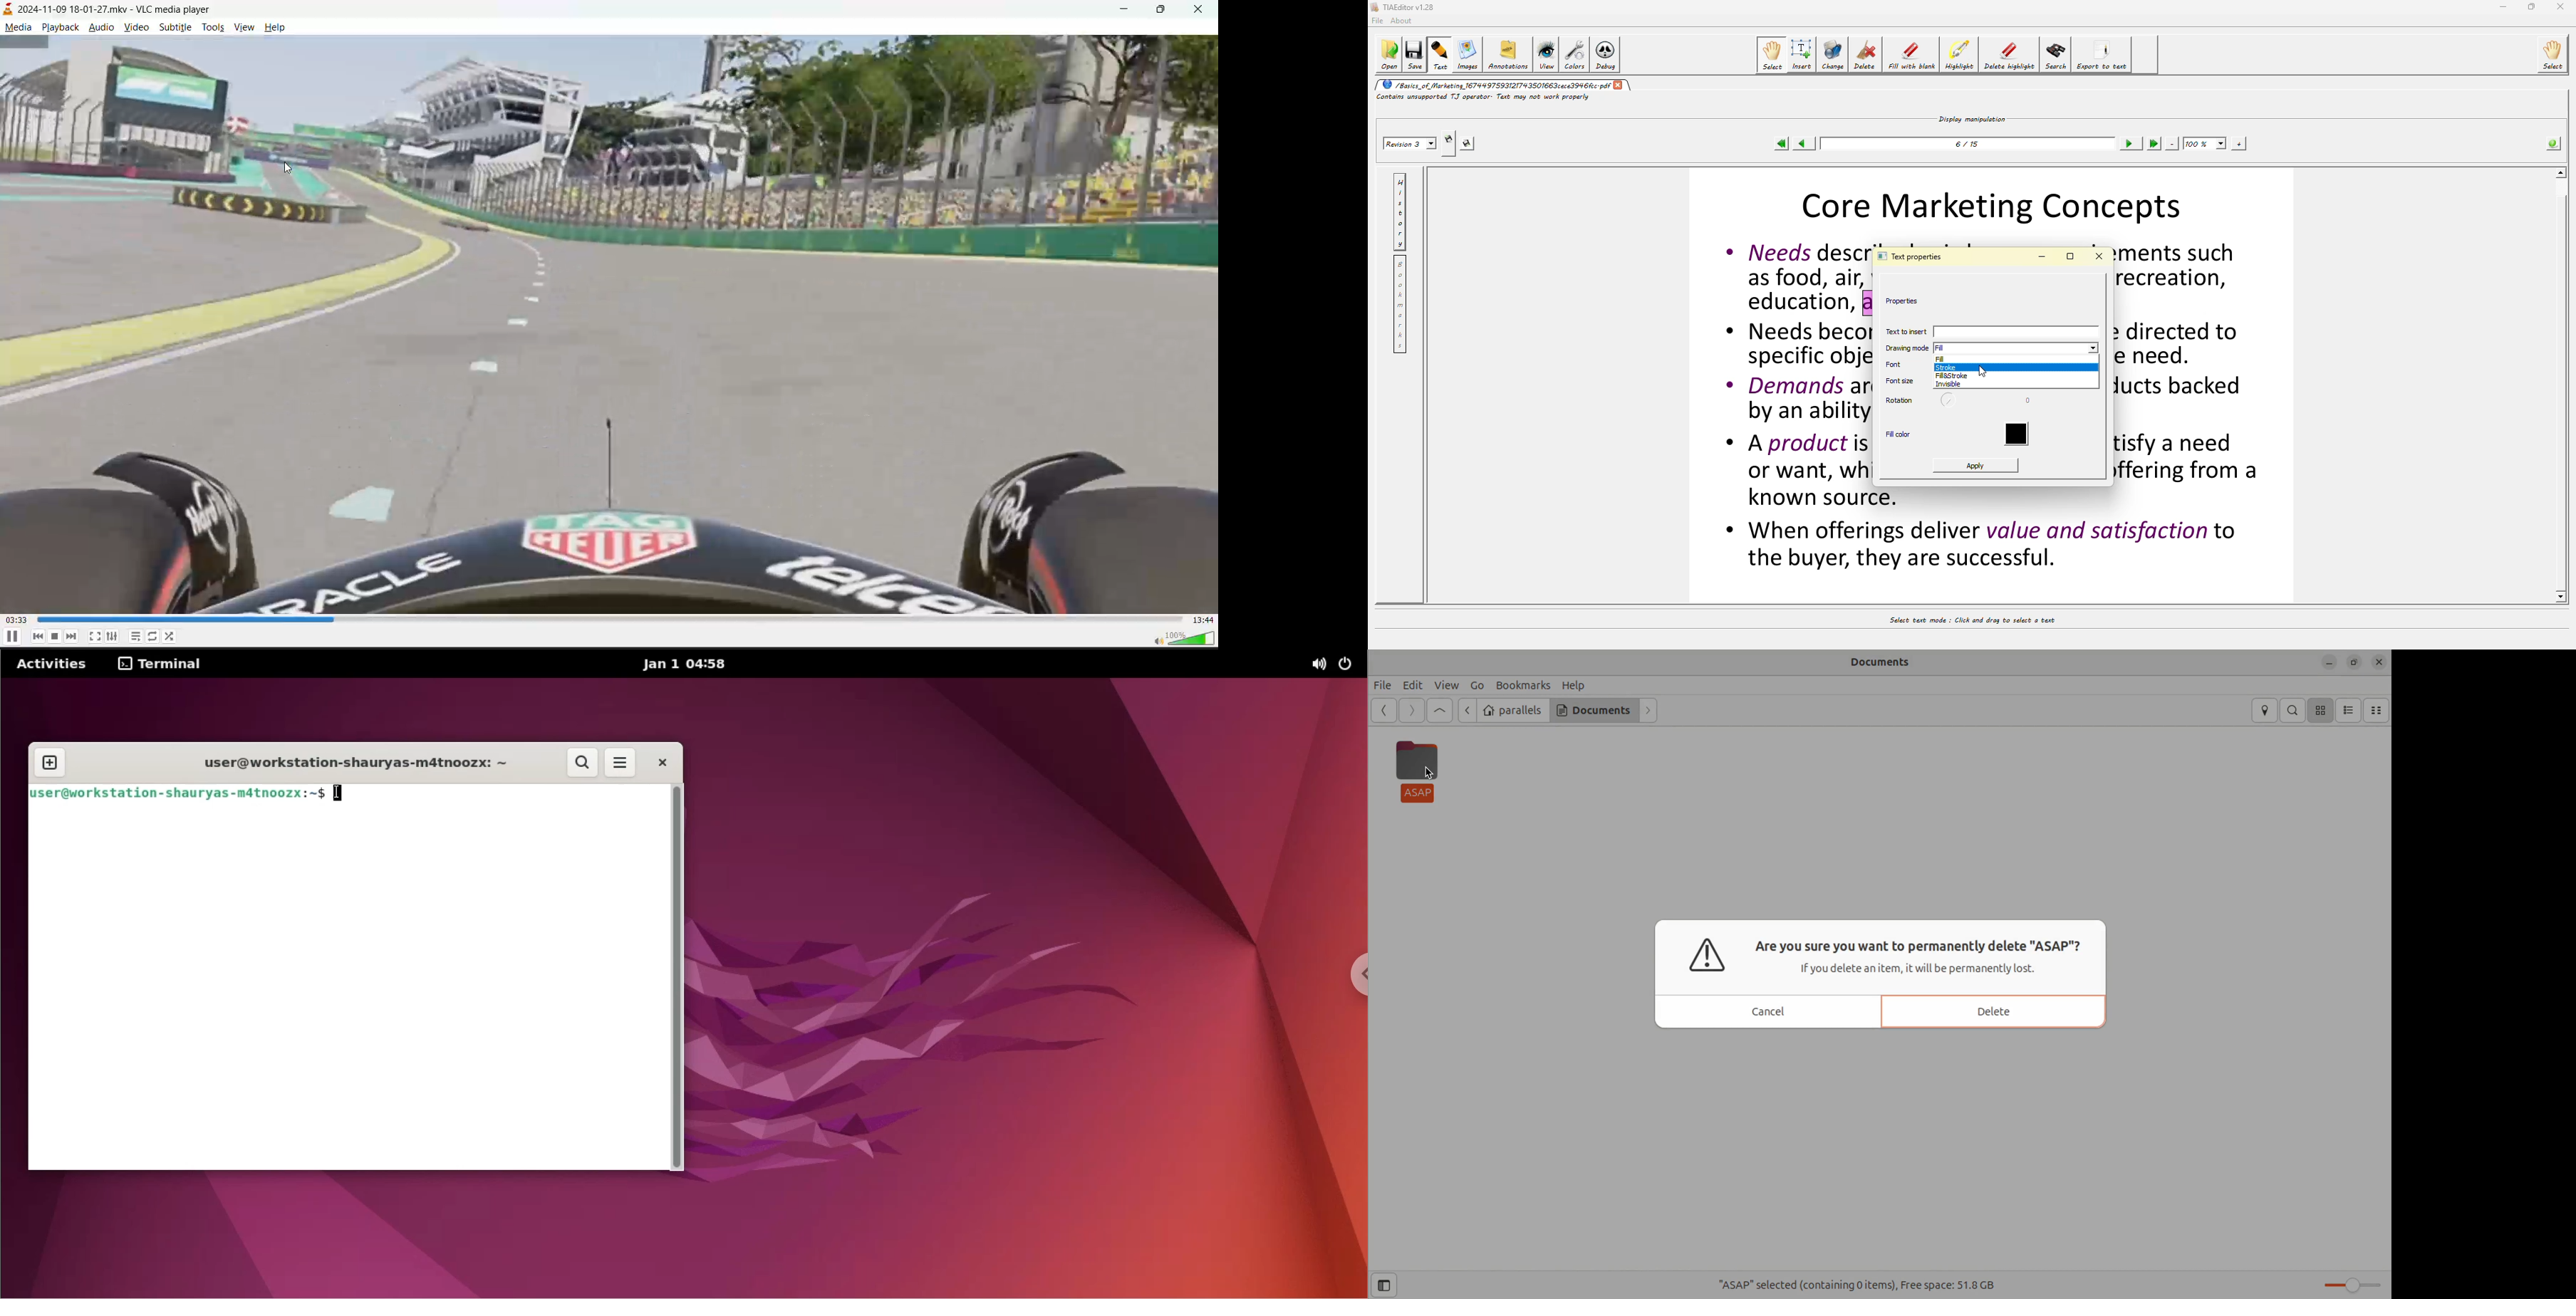  Describe the element at coordinates (1133, 11) in the screenshot. I see `minimize` at that location.